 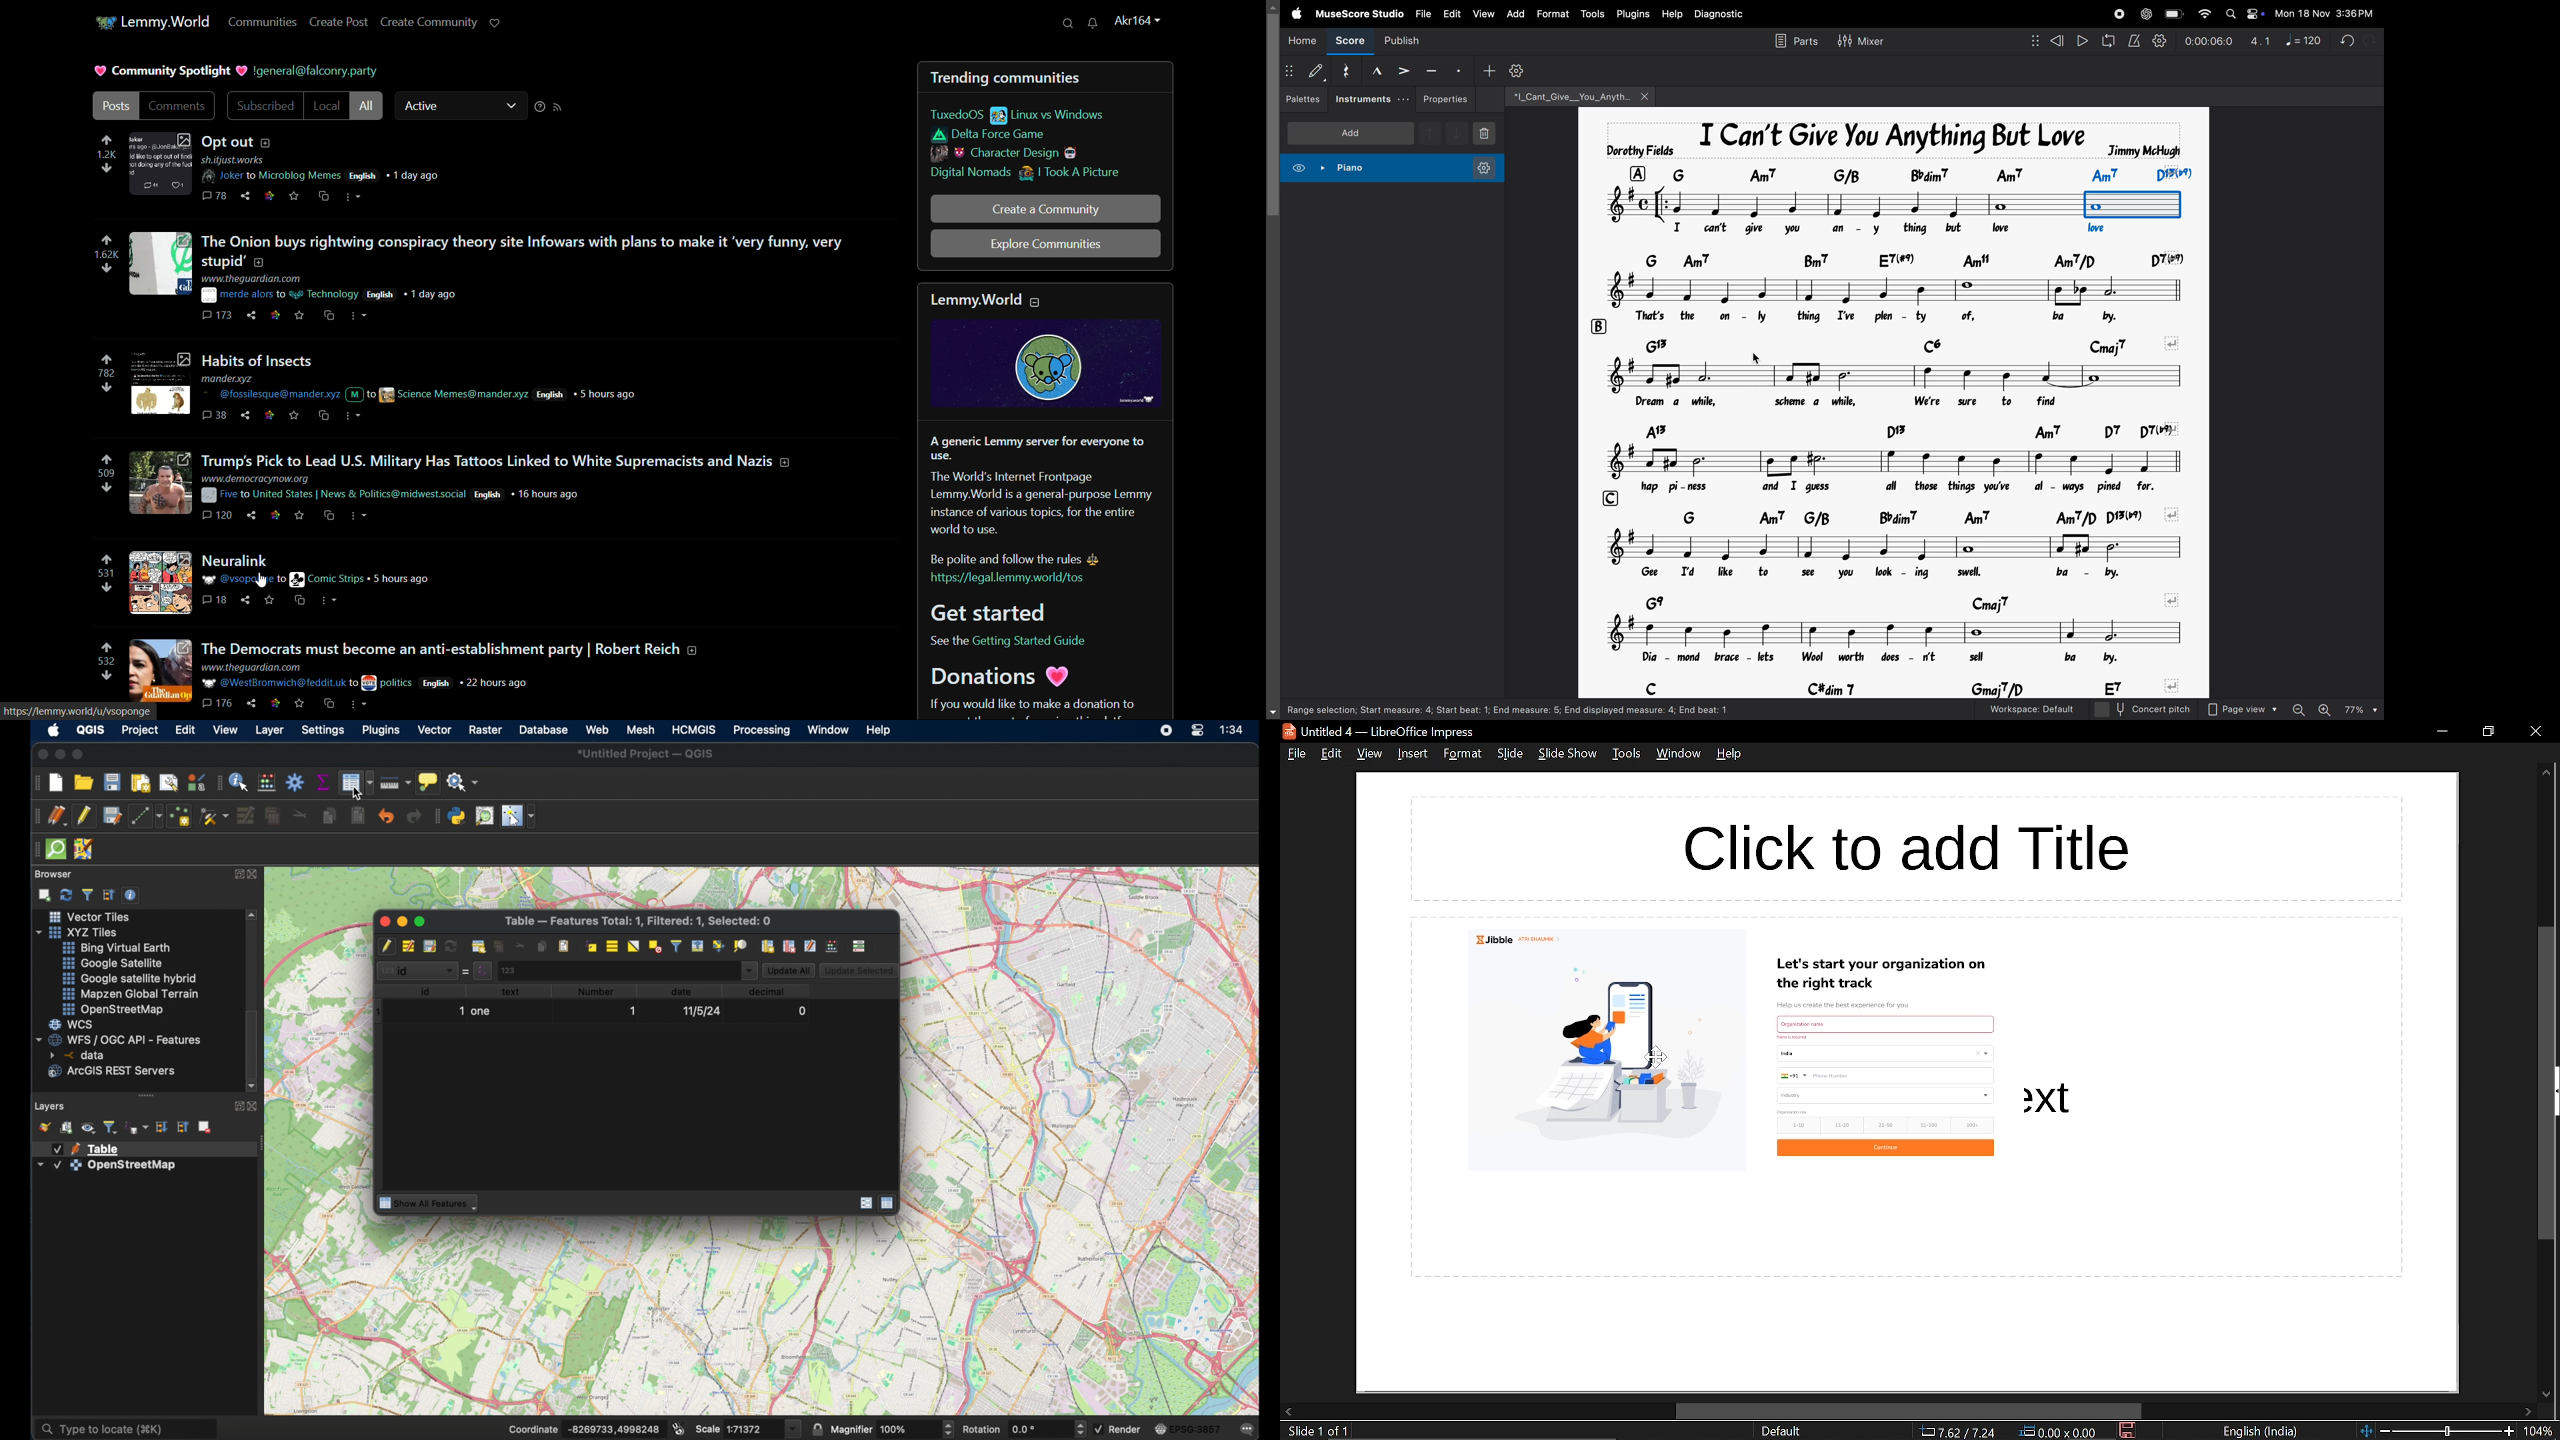 What do you see at coordinates (1626, 753) in the screenshot?
I see `tools` at bounding box center [1626, 753].